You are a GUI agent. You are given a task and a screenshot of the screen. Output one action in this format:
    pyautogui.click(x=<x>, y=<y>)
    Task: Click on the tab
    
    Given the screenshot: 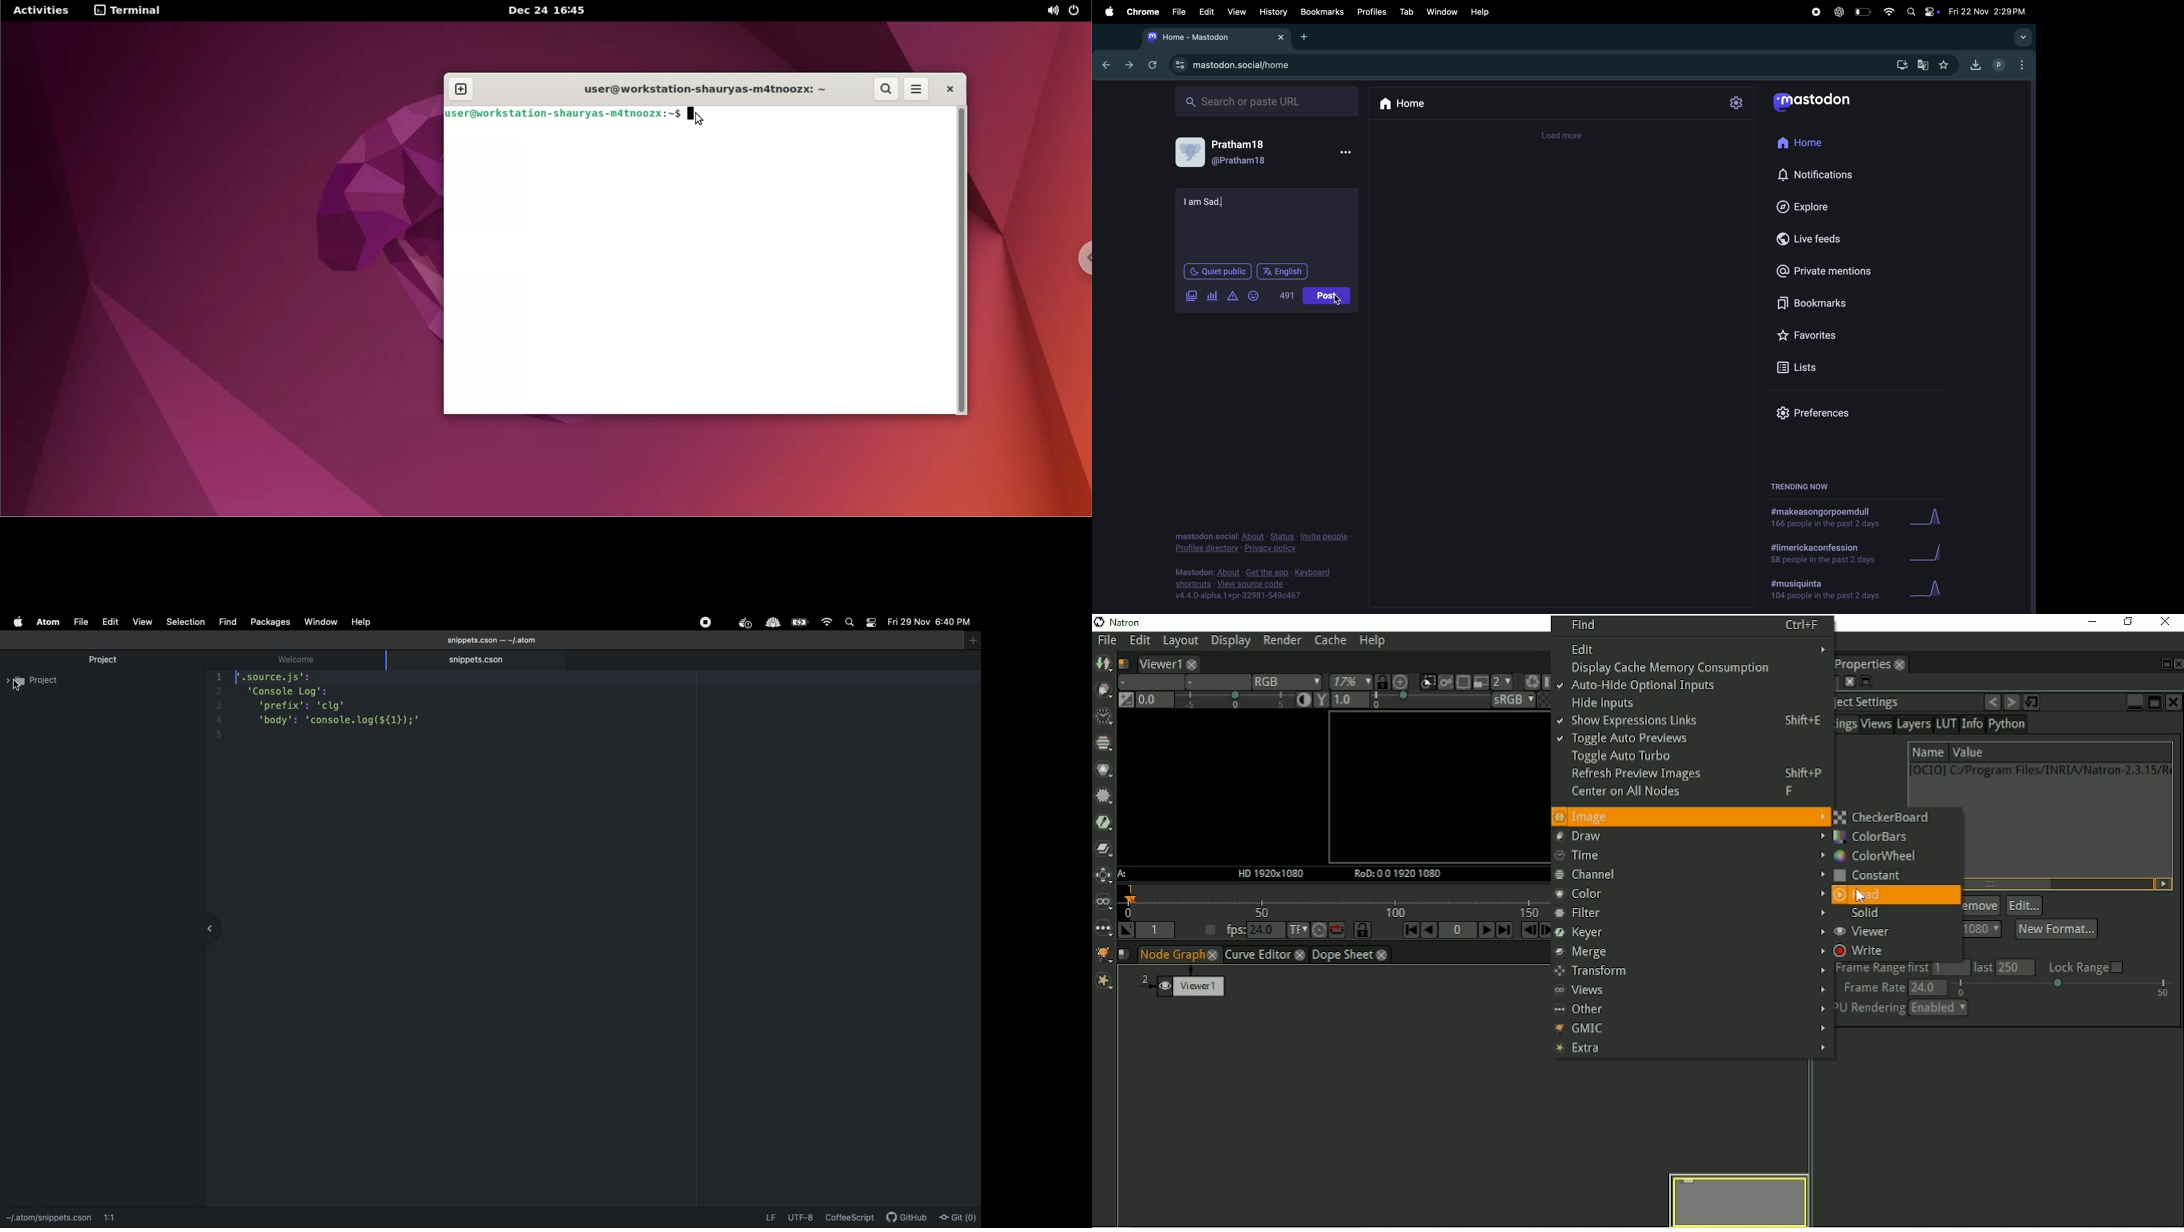 What is the action you would take?
    pyautogui.click(x=1405, y=11)
    